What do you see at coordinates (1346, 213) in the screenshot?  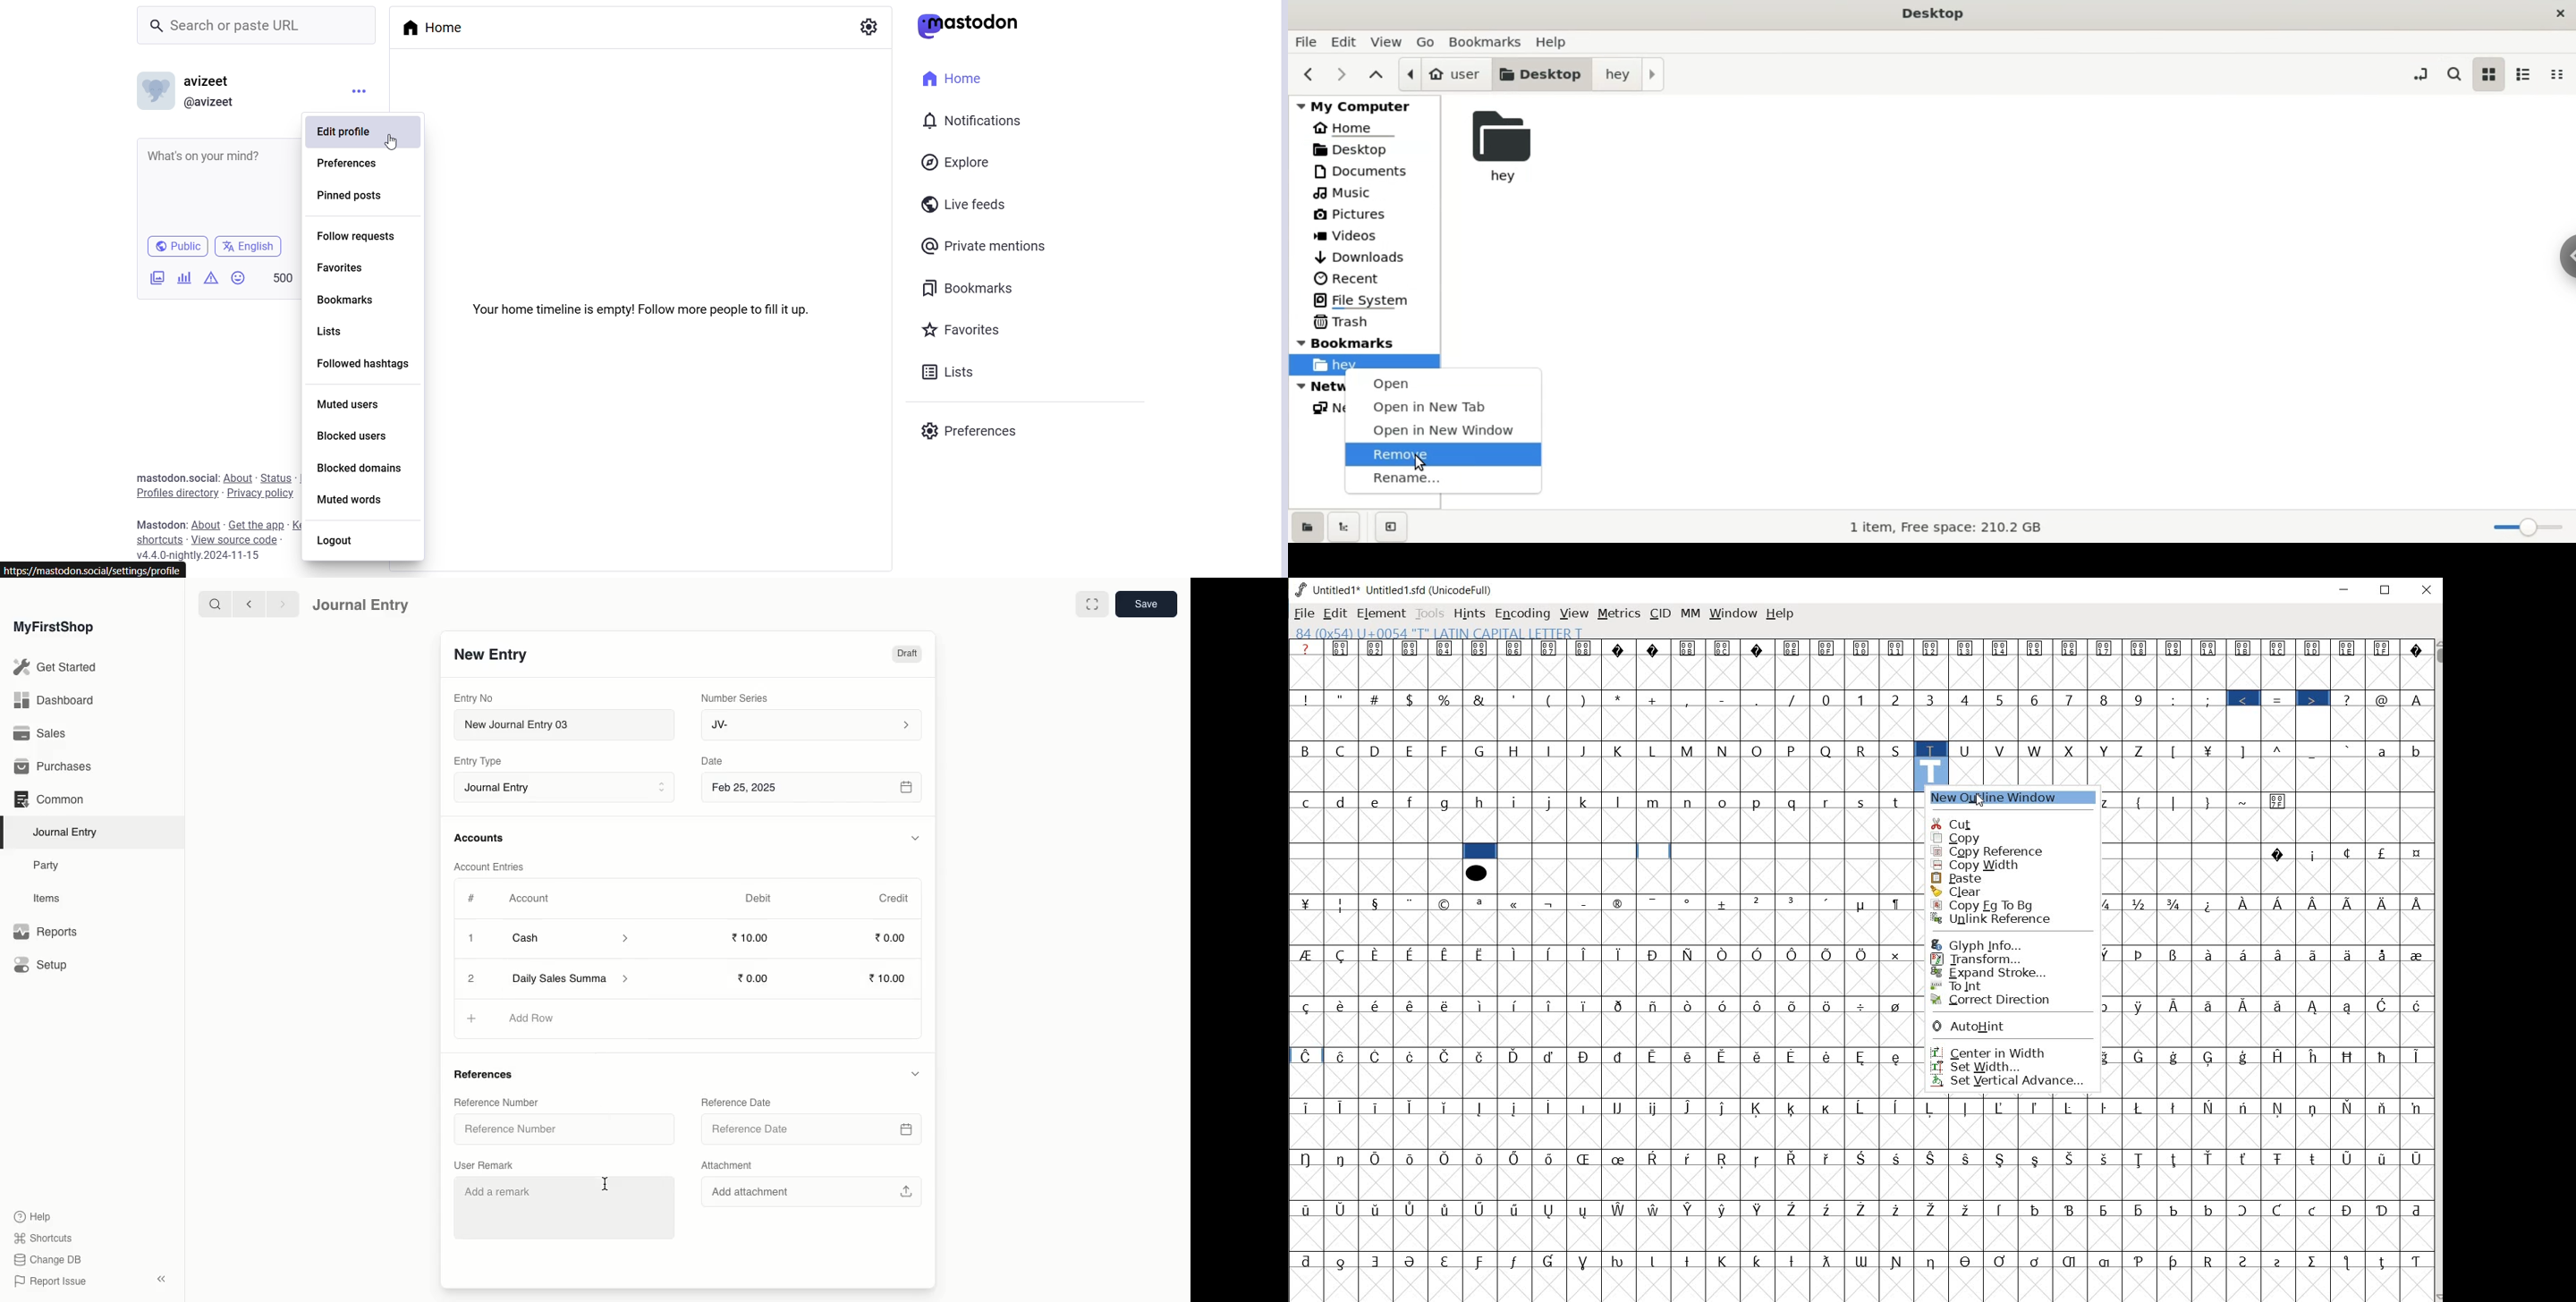 I see `pictures` at bounding box center [1346, 213].